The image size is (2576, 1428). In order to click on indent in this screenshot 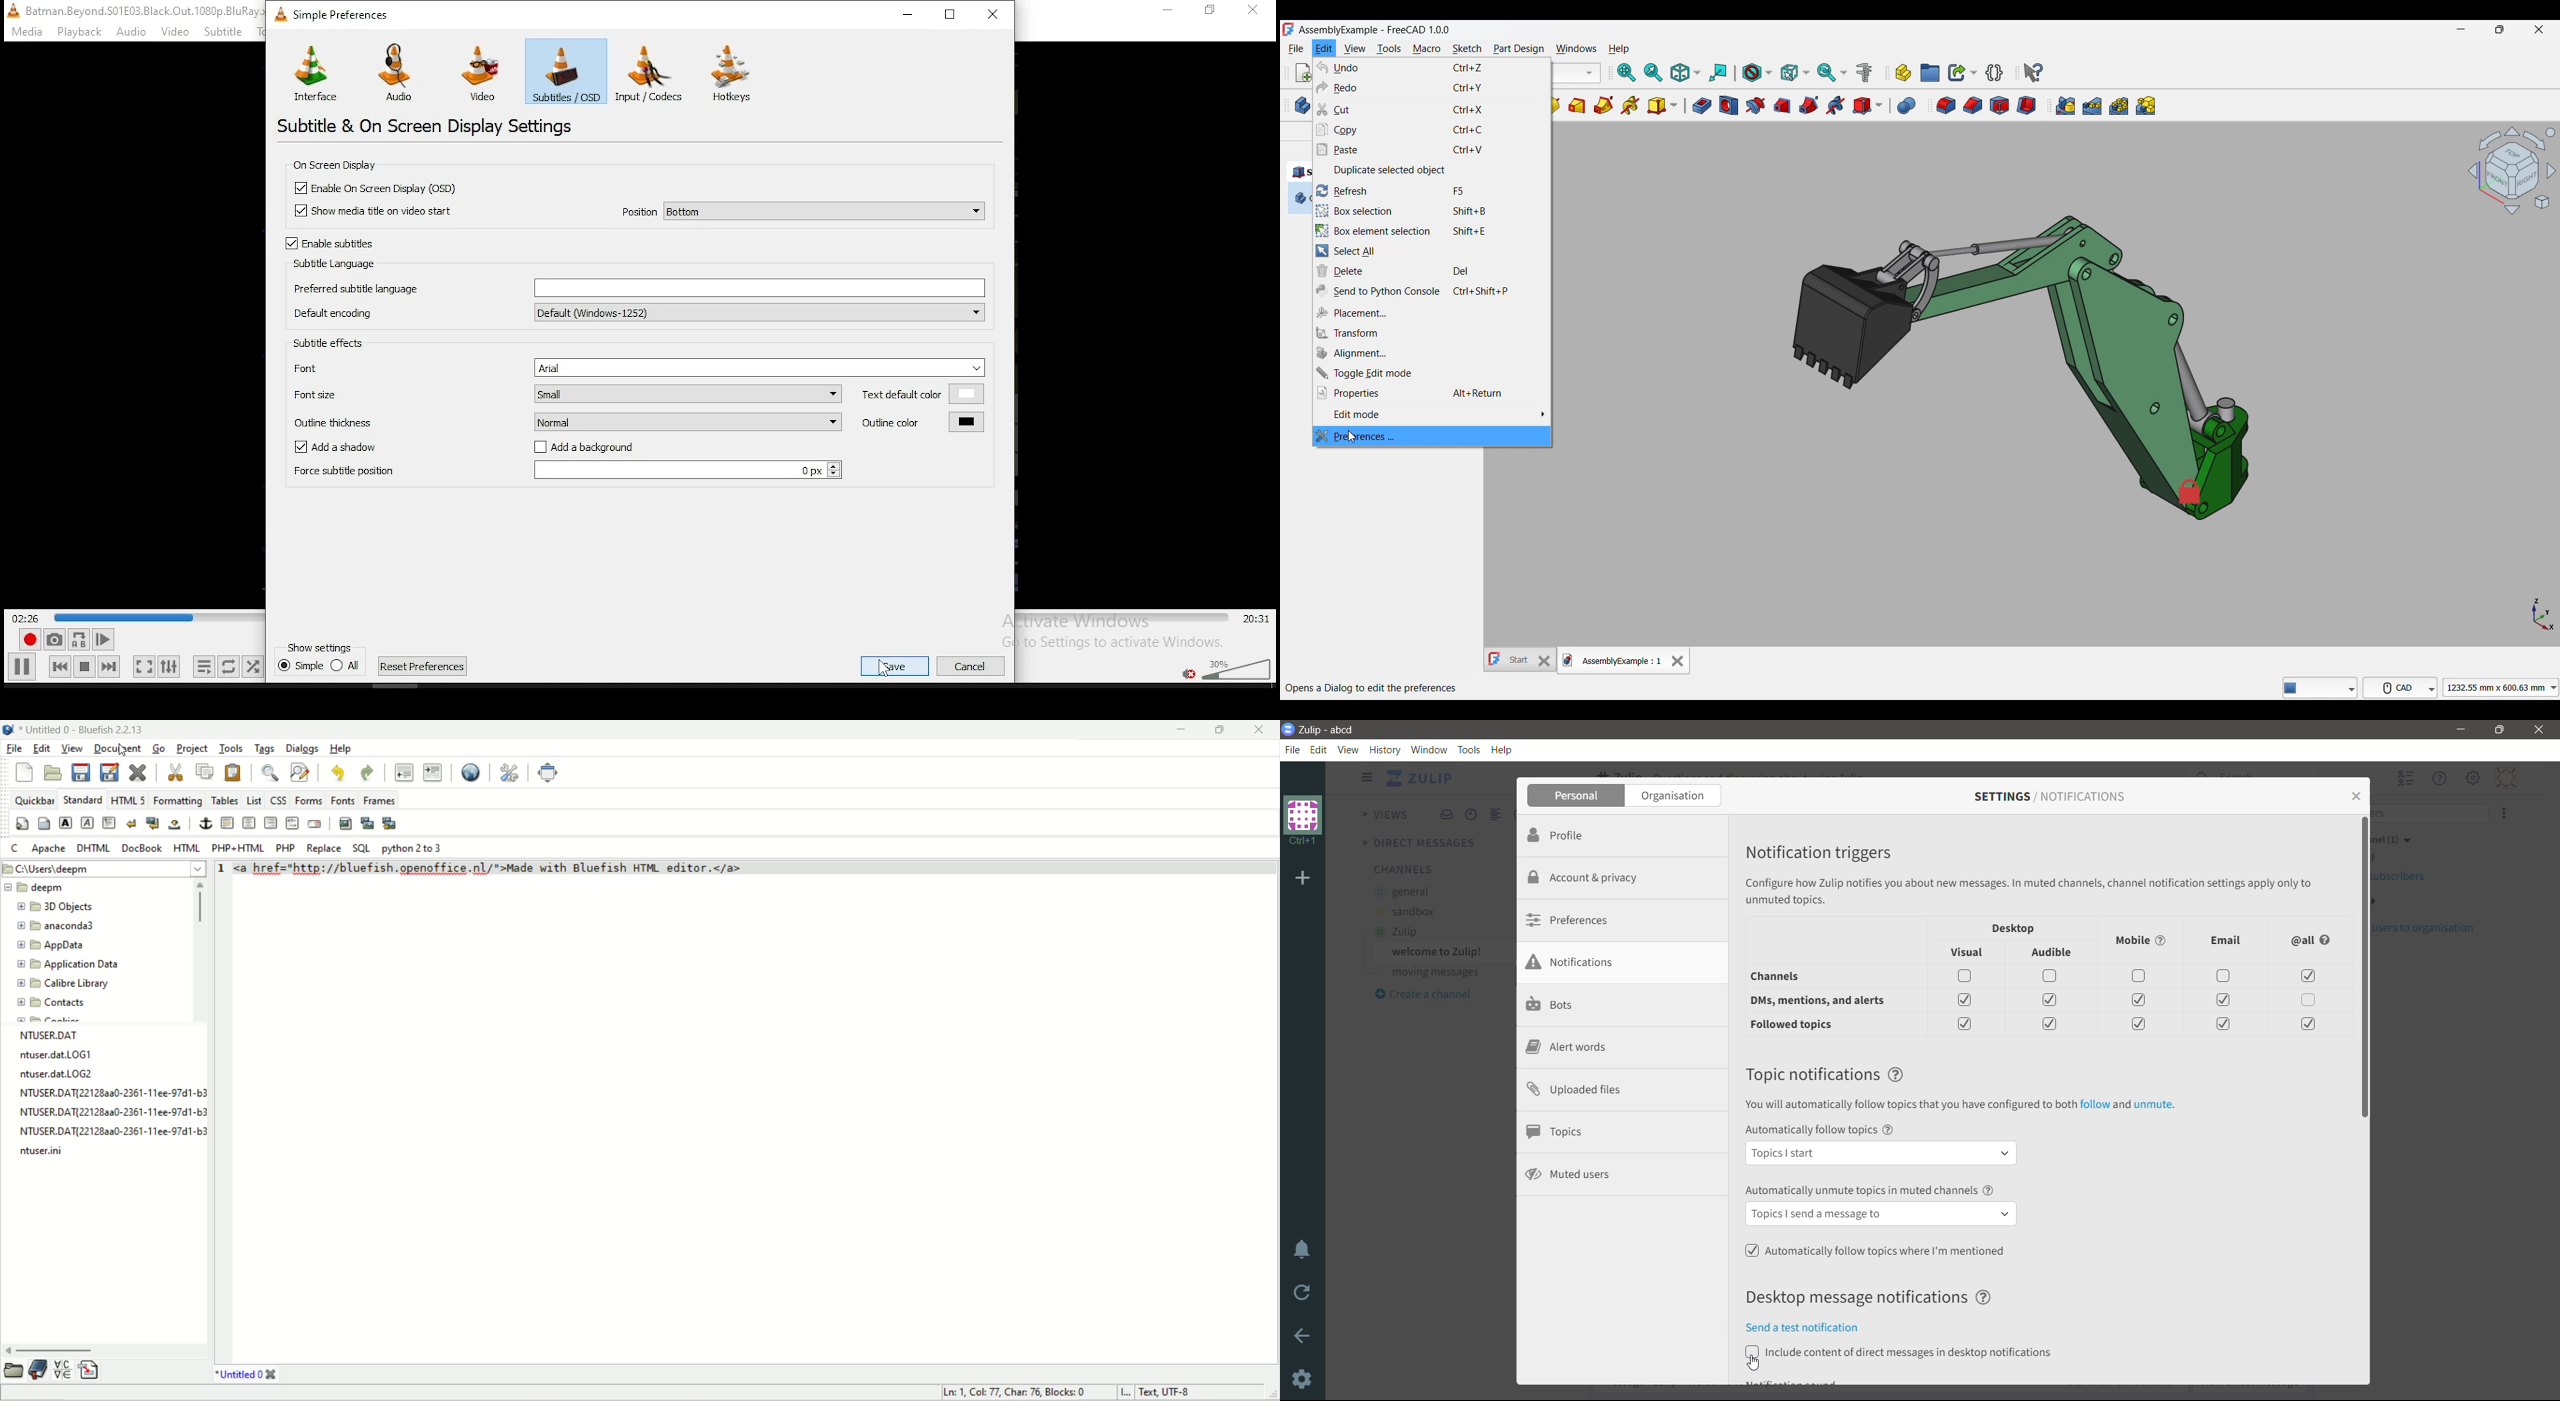, I will do `click(433, 773)`.